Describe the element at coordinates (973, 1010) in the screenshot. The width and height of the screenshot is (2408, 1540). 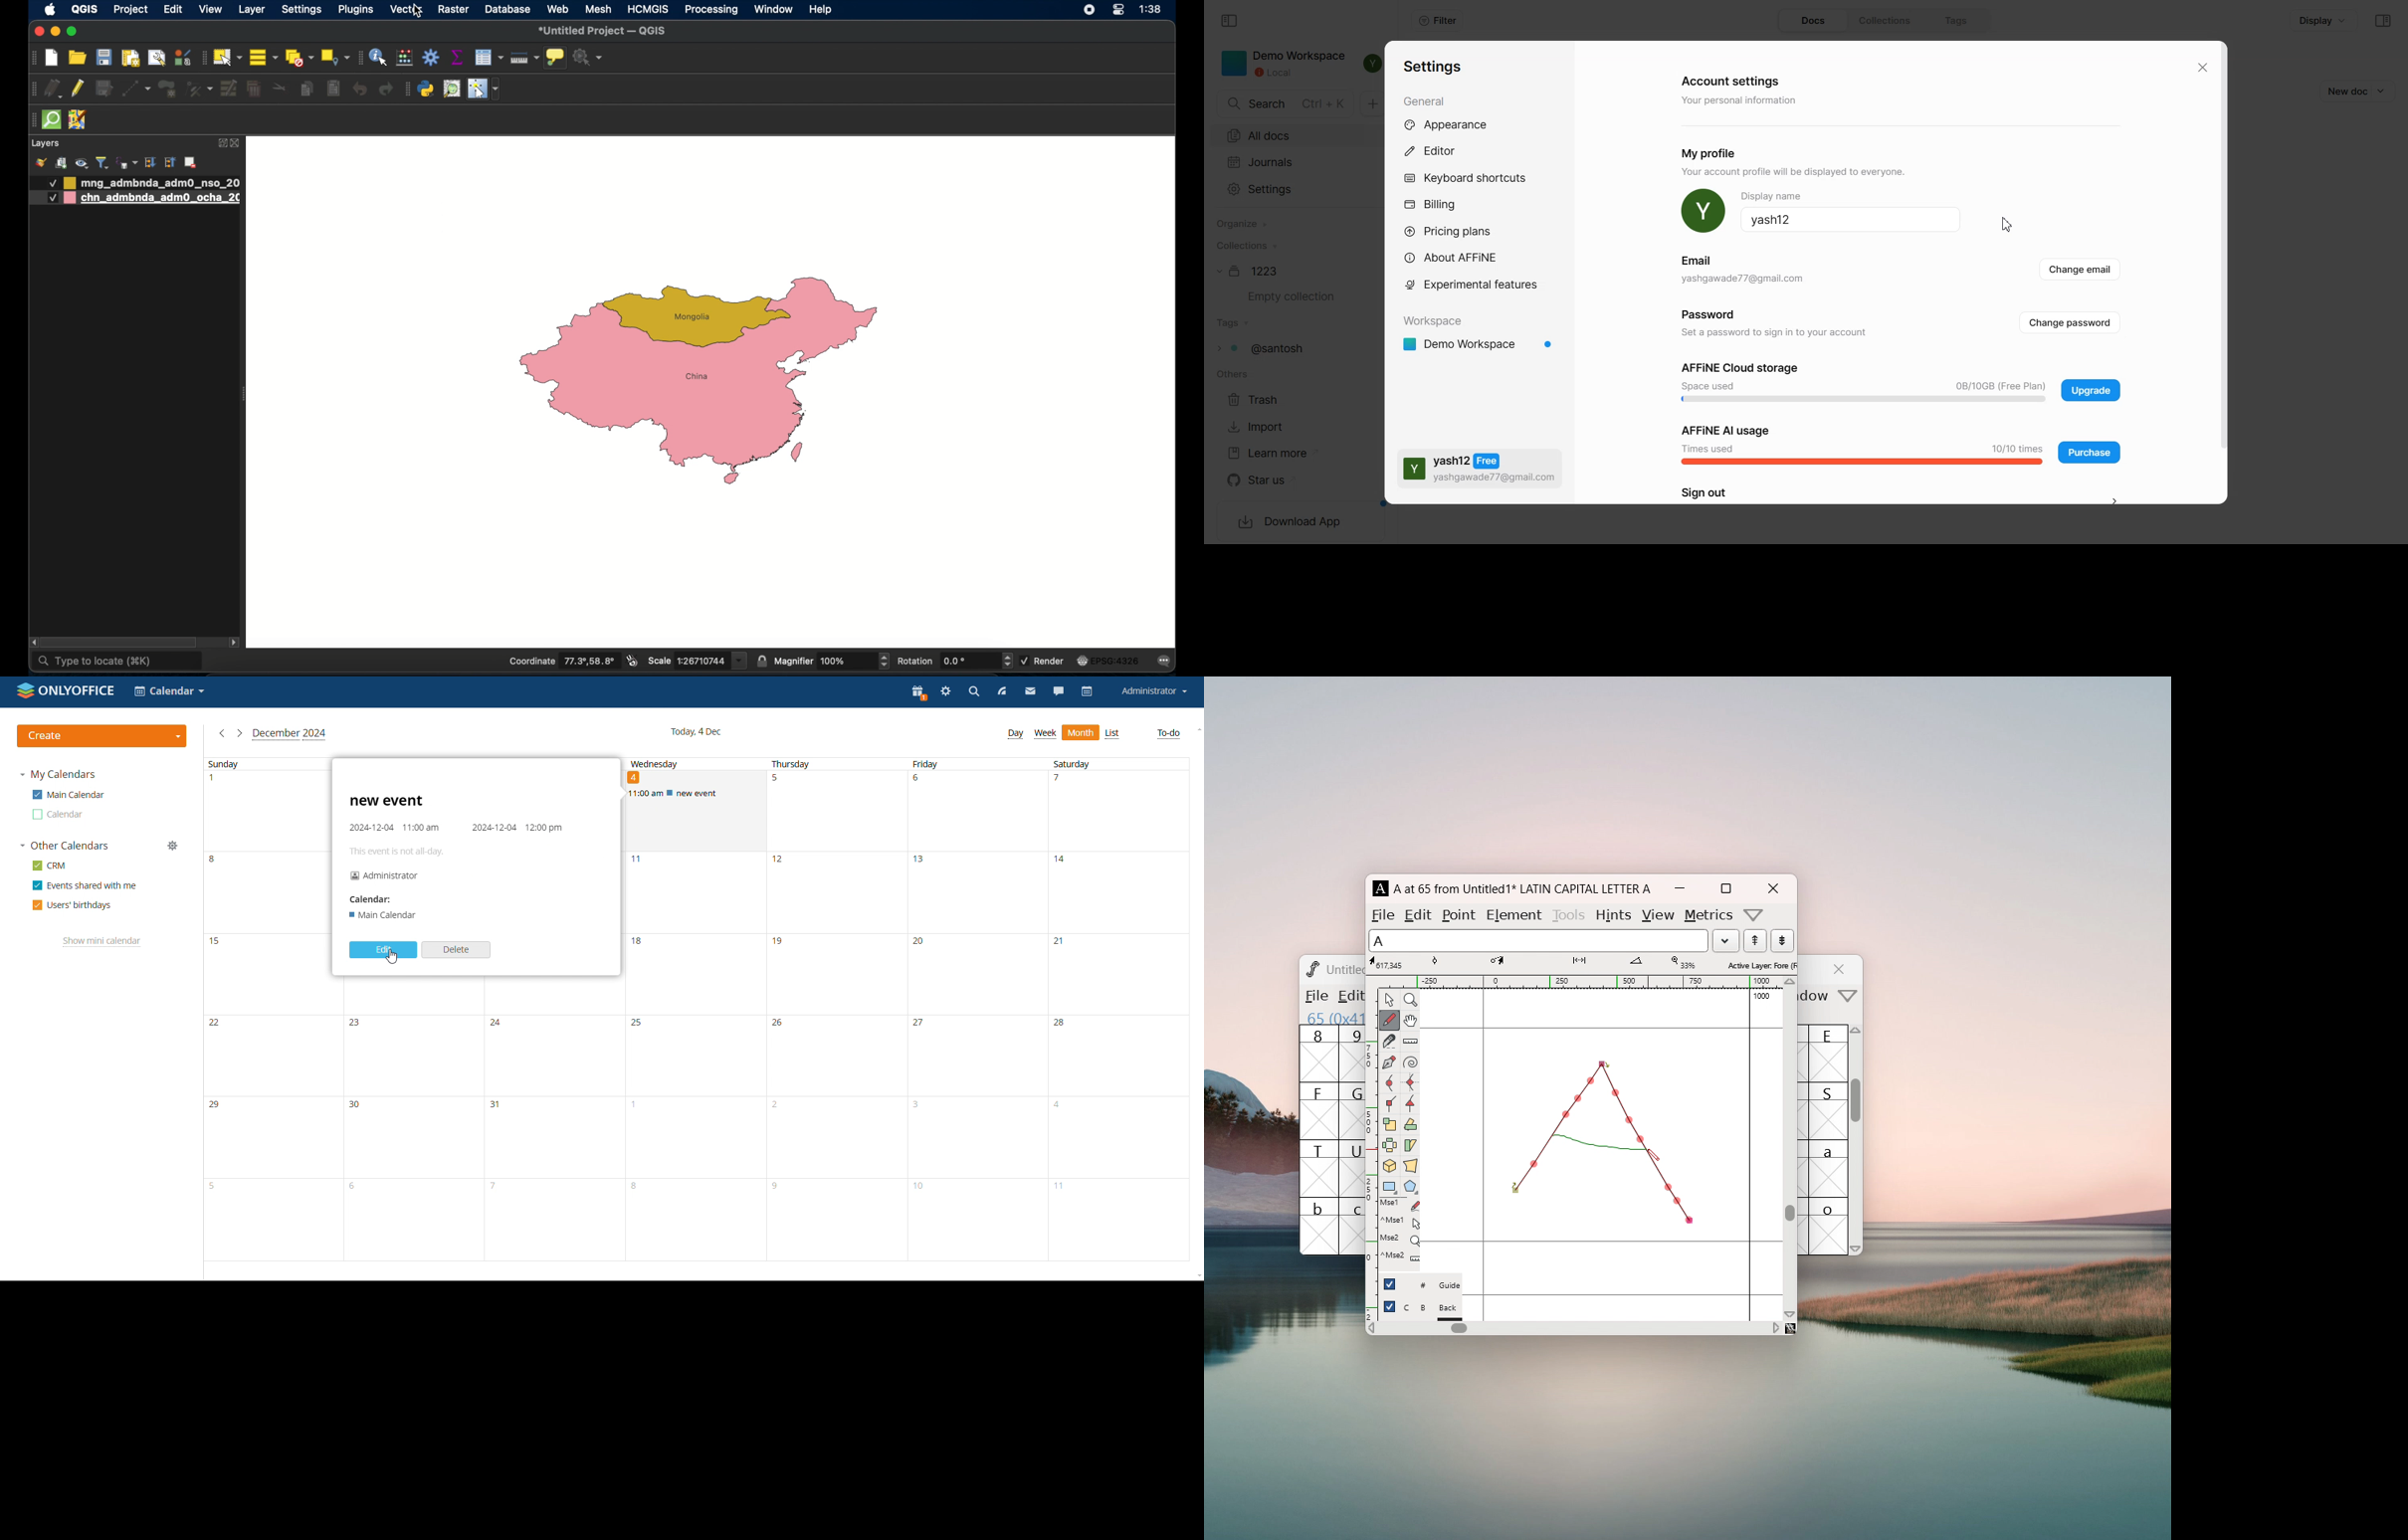
I see `friday` at that location.